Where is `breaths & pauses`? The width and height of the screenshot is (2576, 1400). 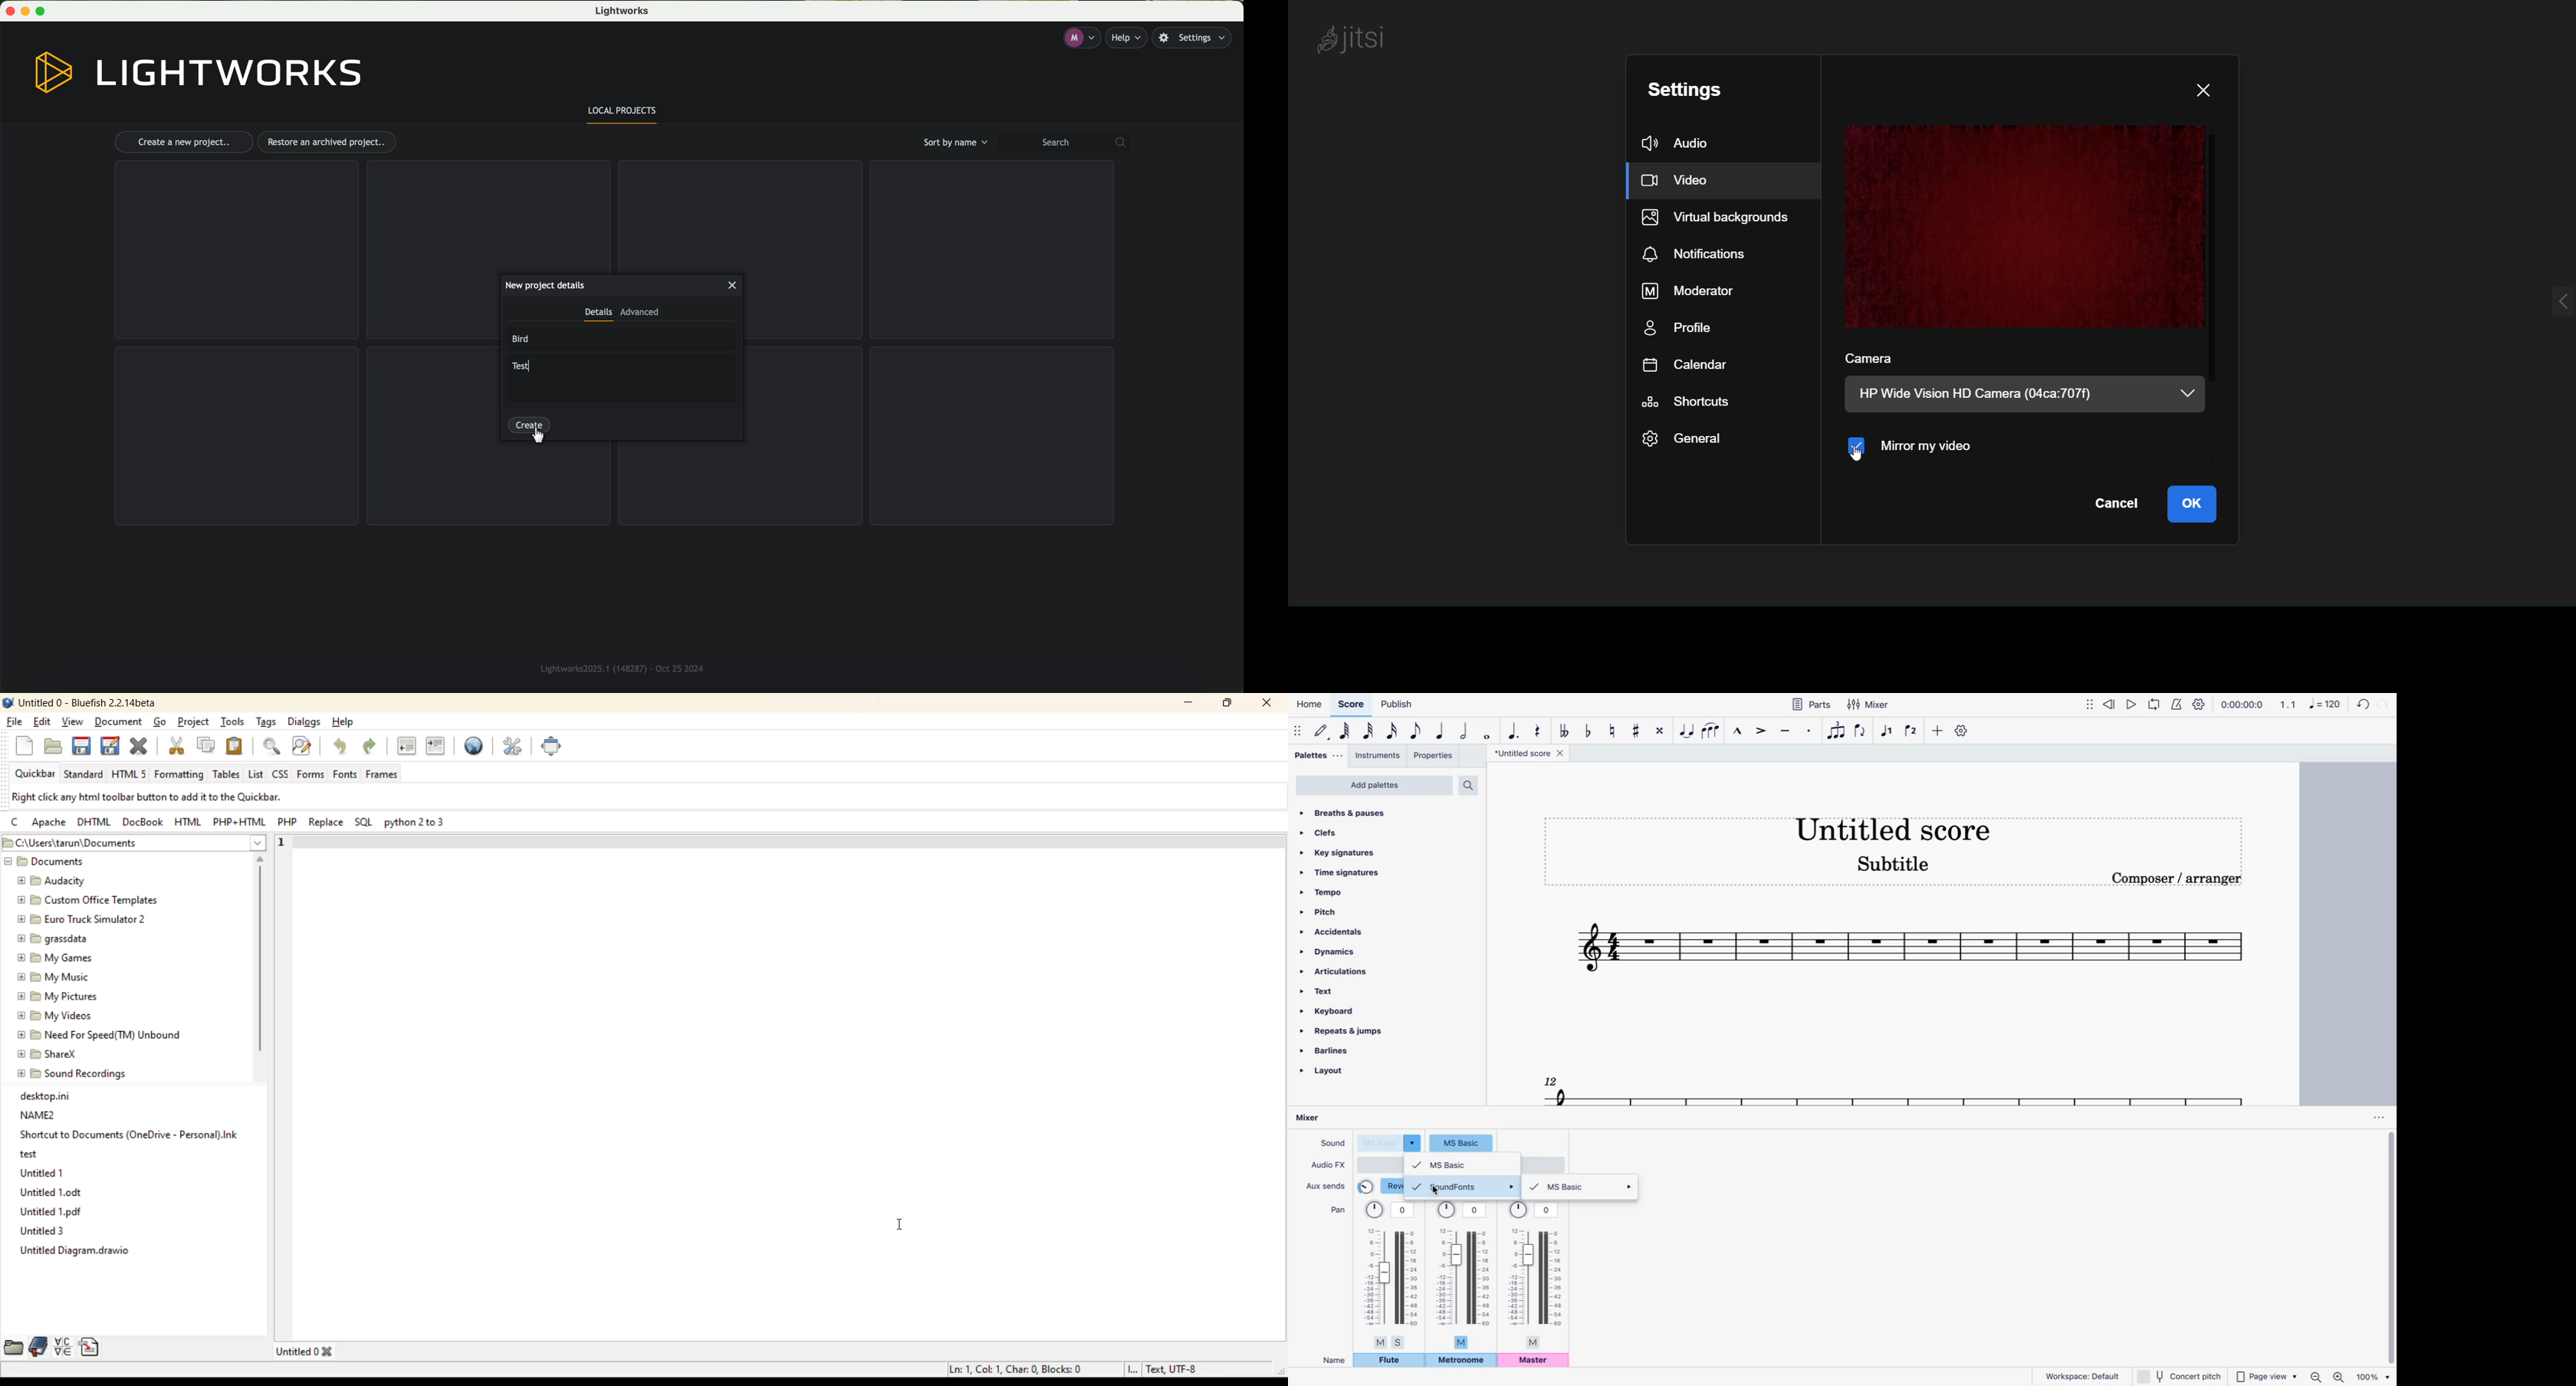
breaths & pauses is located at coordinates (1362, 813).